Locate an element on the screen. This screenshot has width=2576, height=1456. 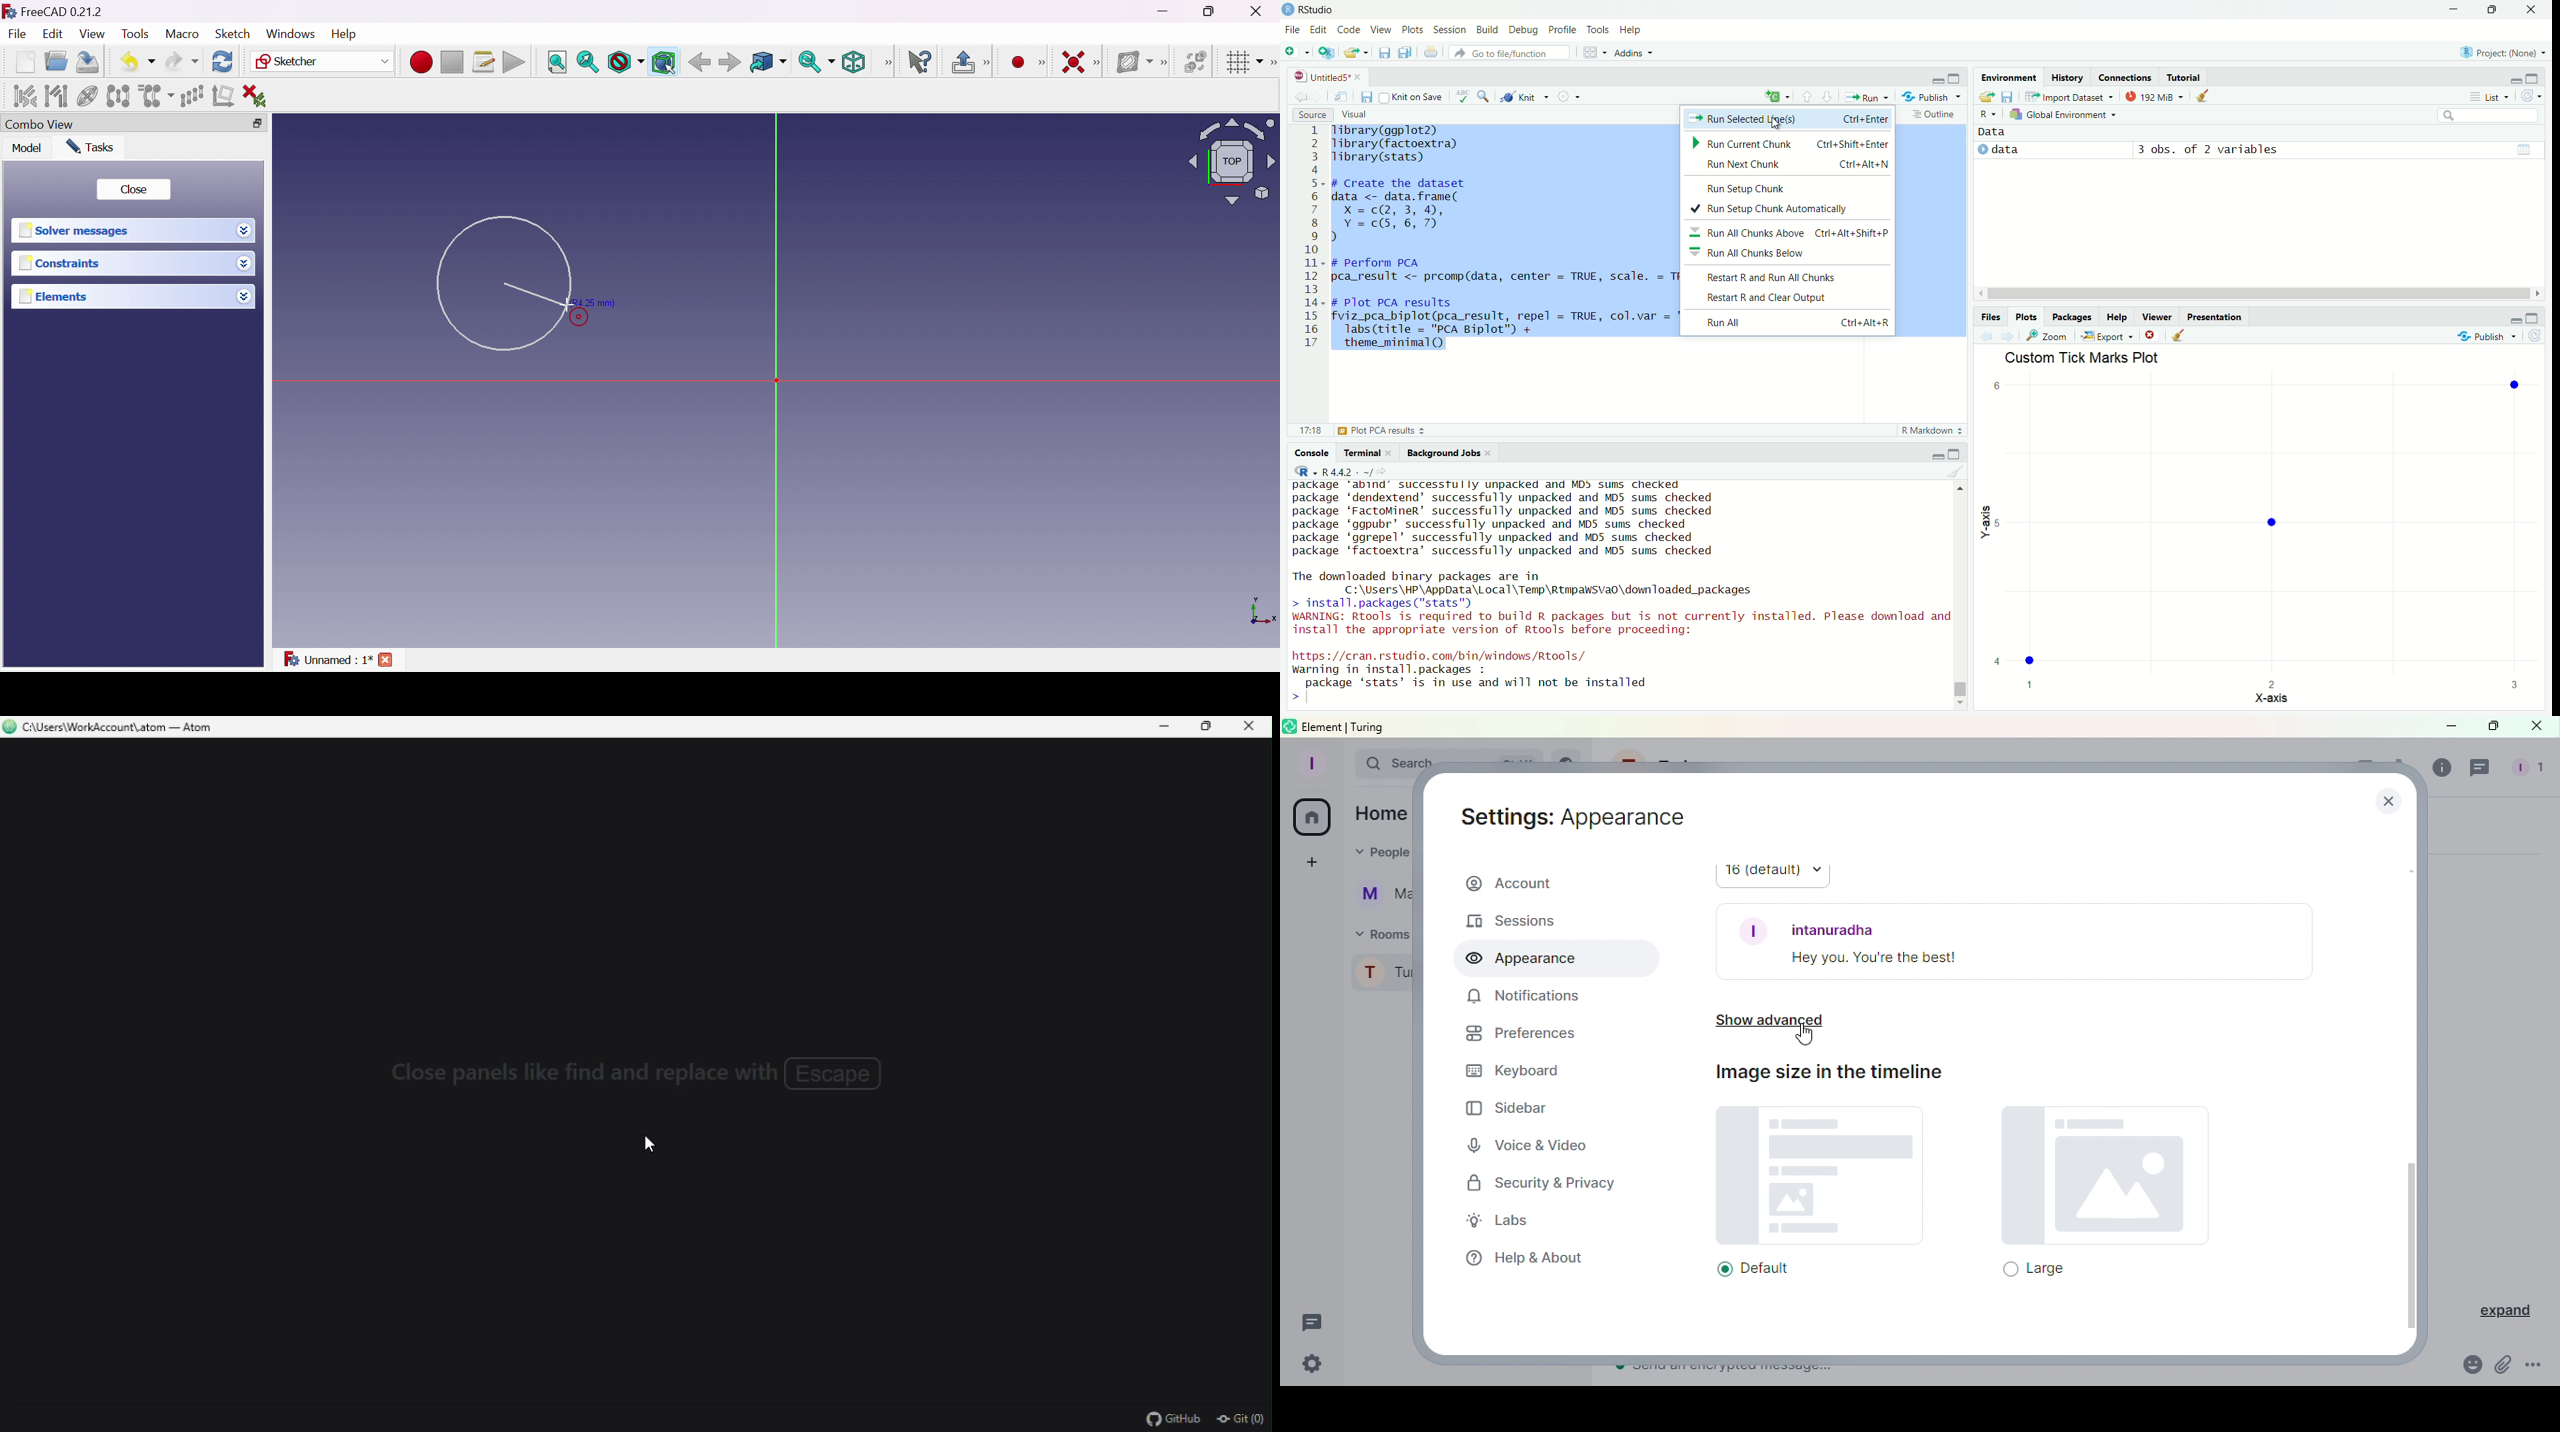
Build is located at coordinates (1488, 30).